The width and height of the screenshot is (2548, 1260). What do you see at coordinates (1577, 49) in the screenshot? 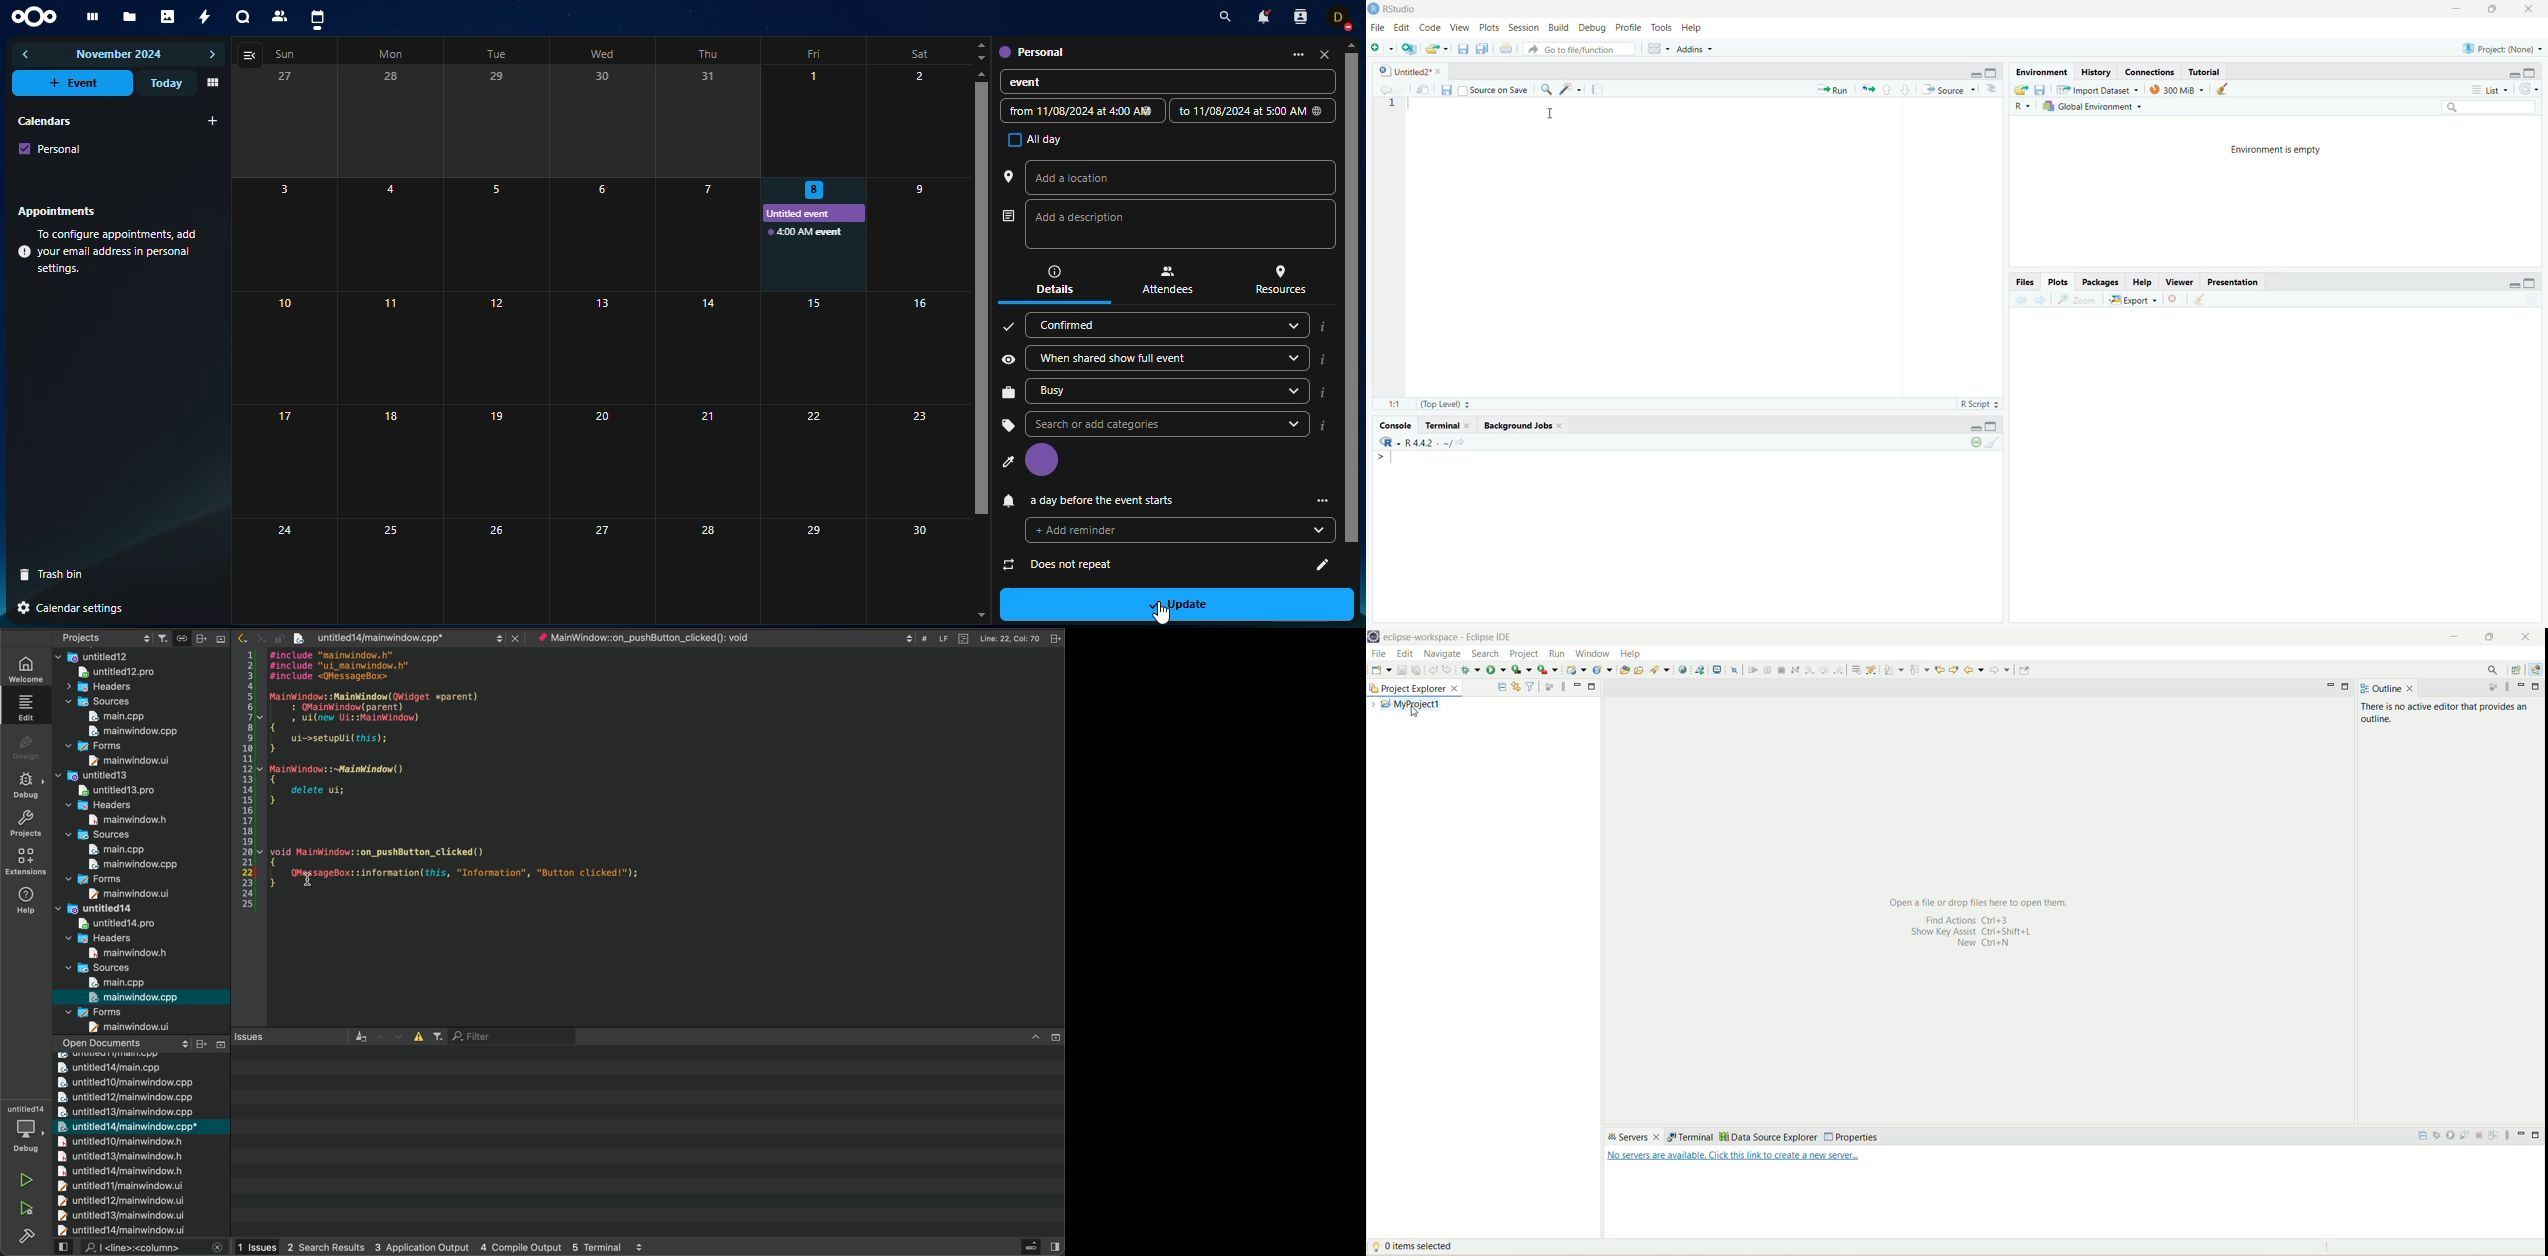
I see ` Go to file/function` at bounding box center [1577, 49].